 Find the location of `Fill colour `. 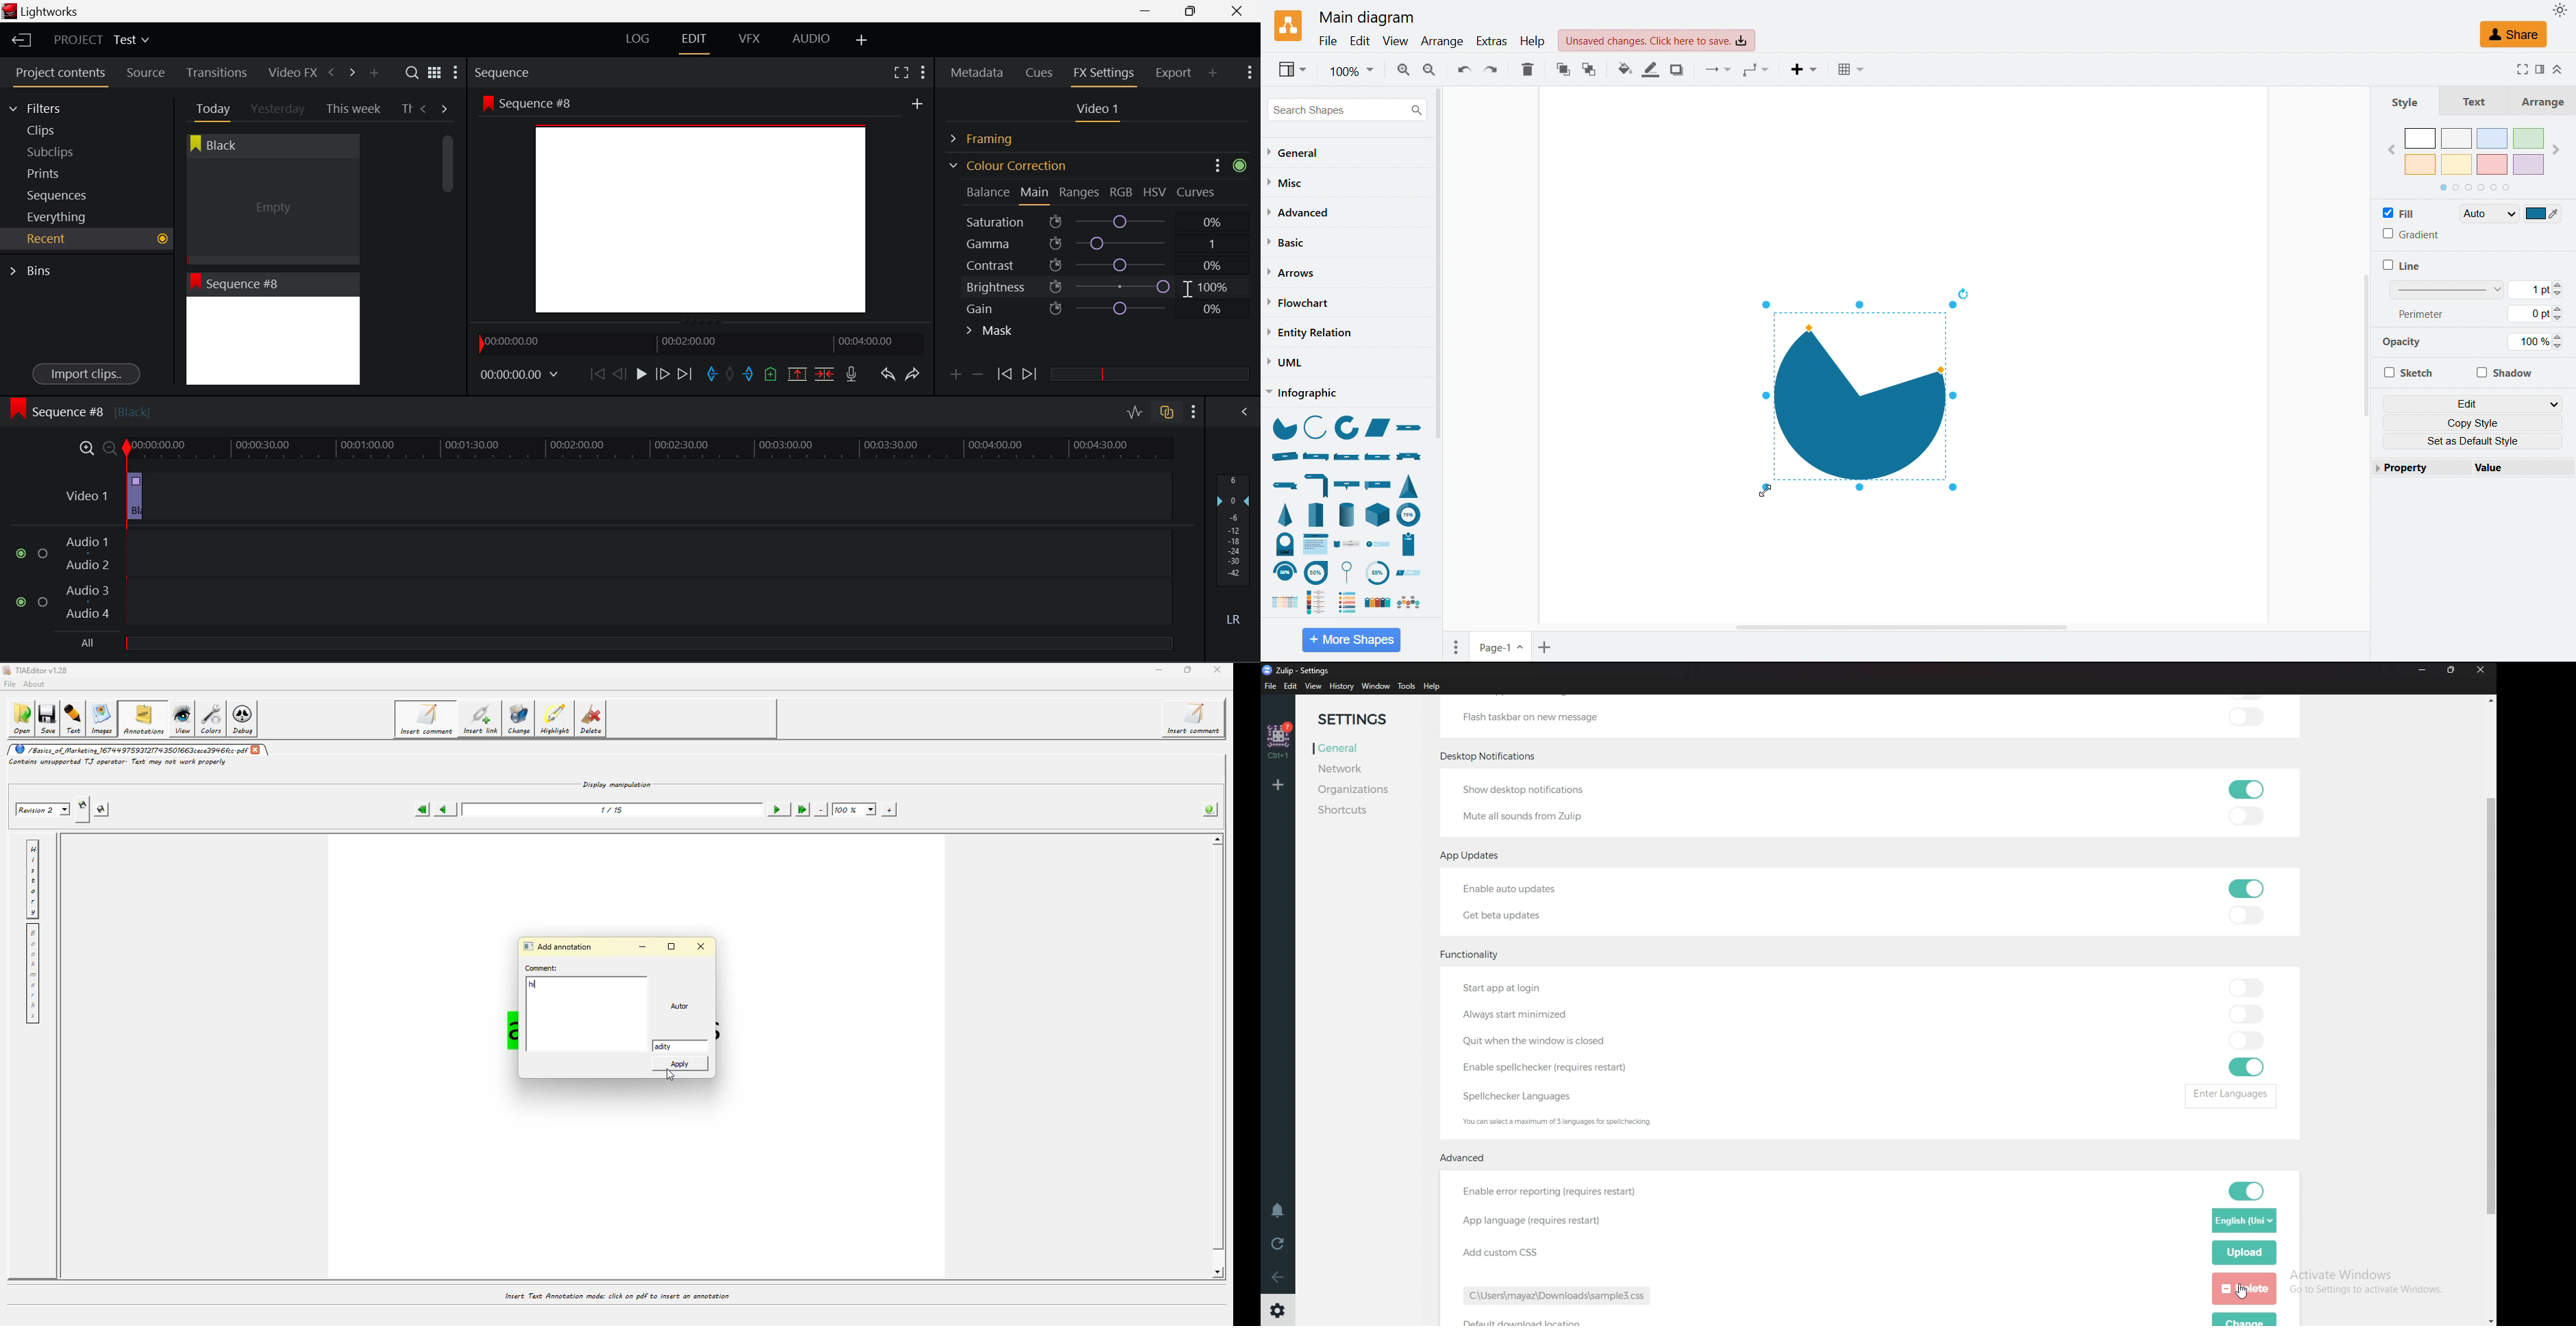

Fill colour  is located at coordinates (1626, 69).